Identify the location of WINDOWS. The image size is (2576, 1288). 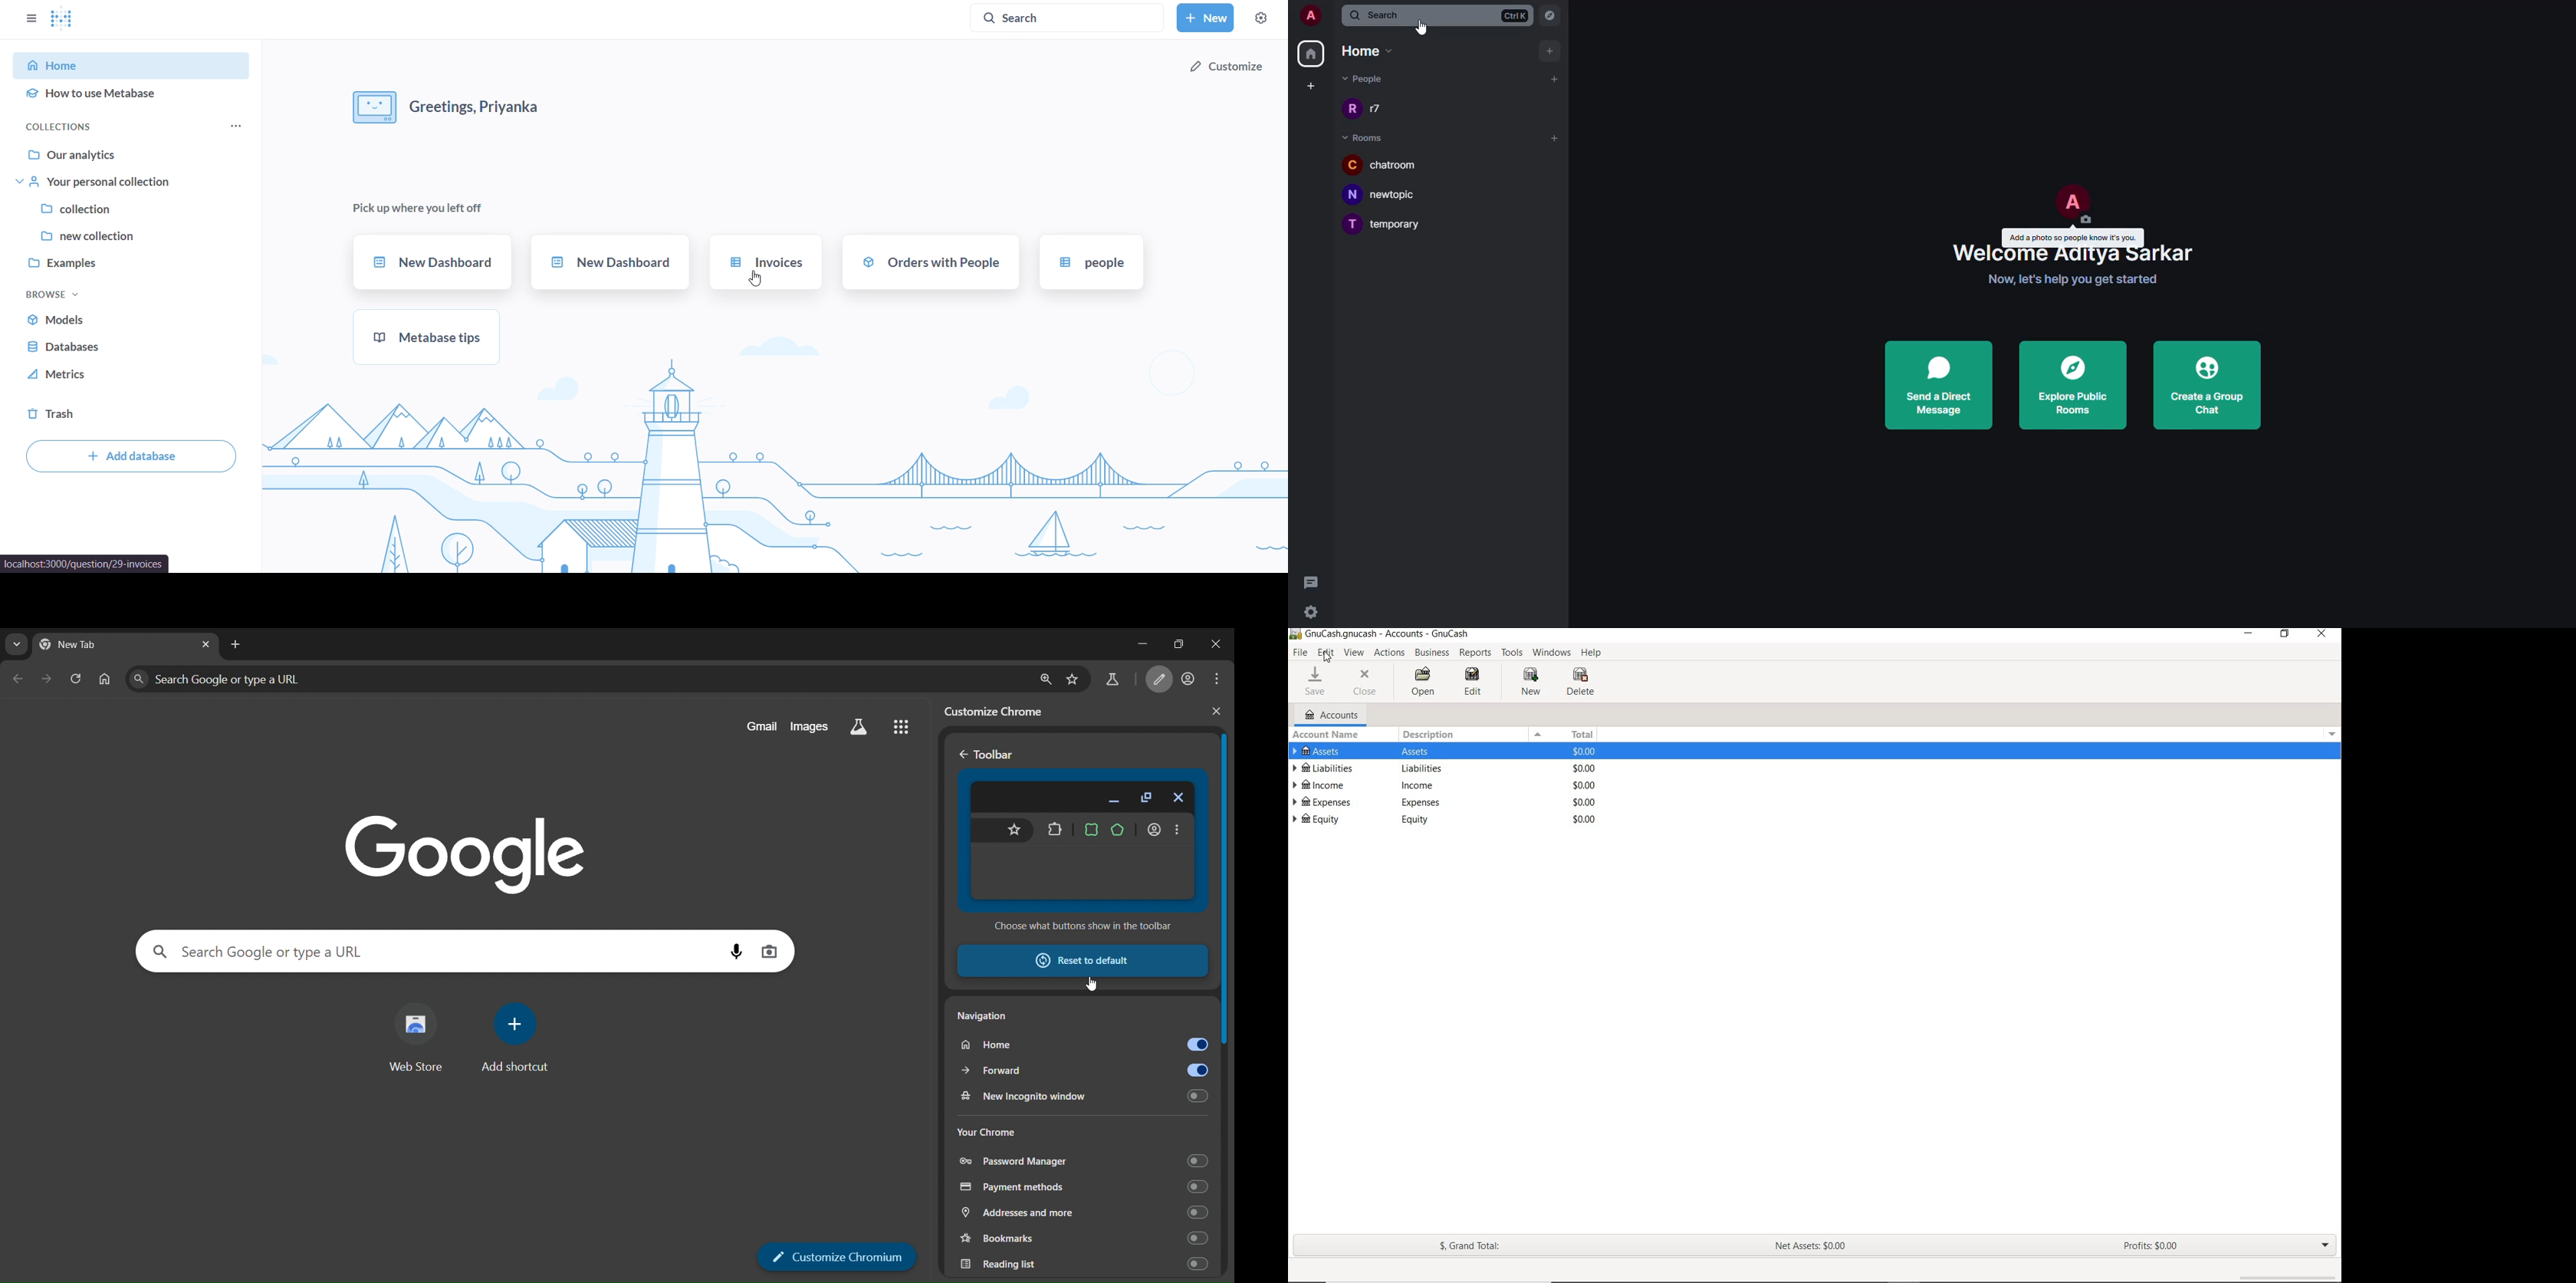
(1551, 653).